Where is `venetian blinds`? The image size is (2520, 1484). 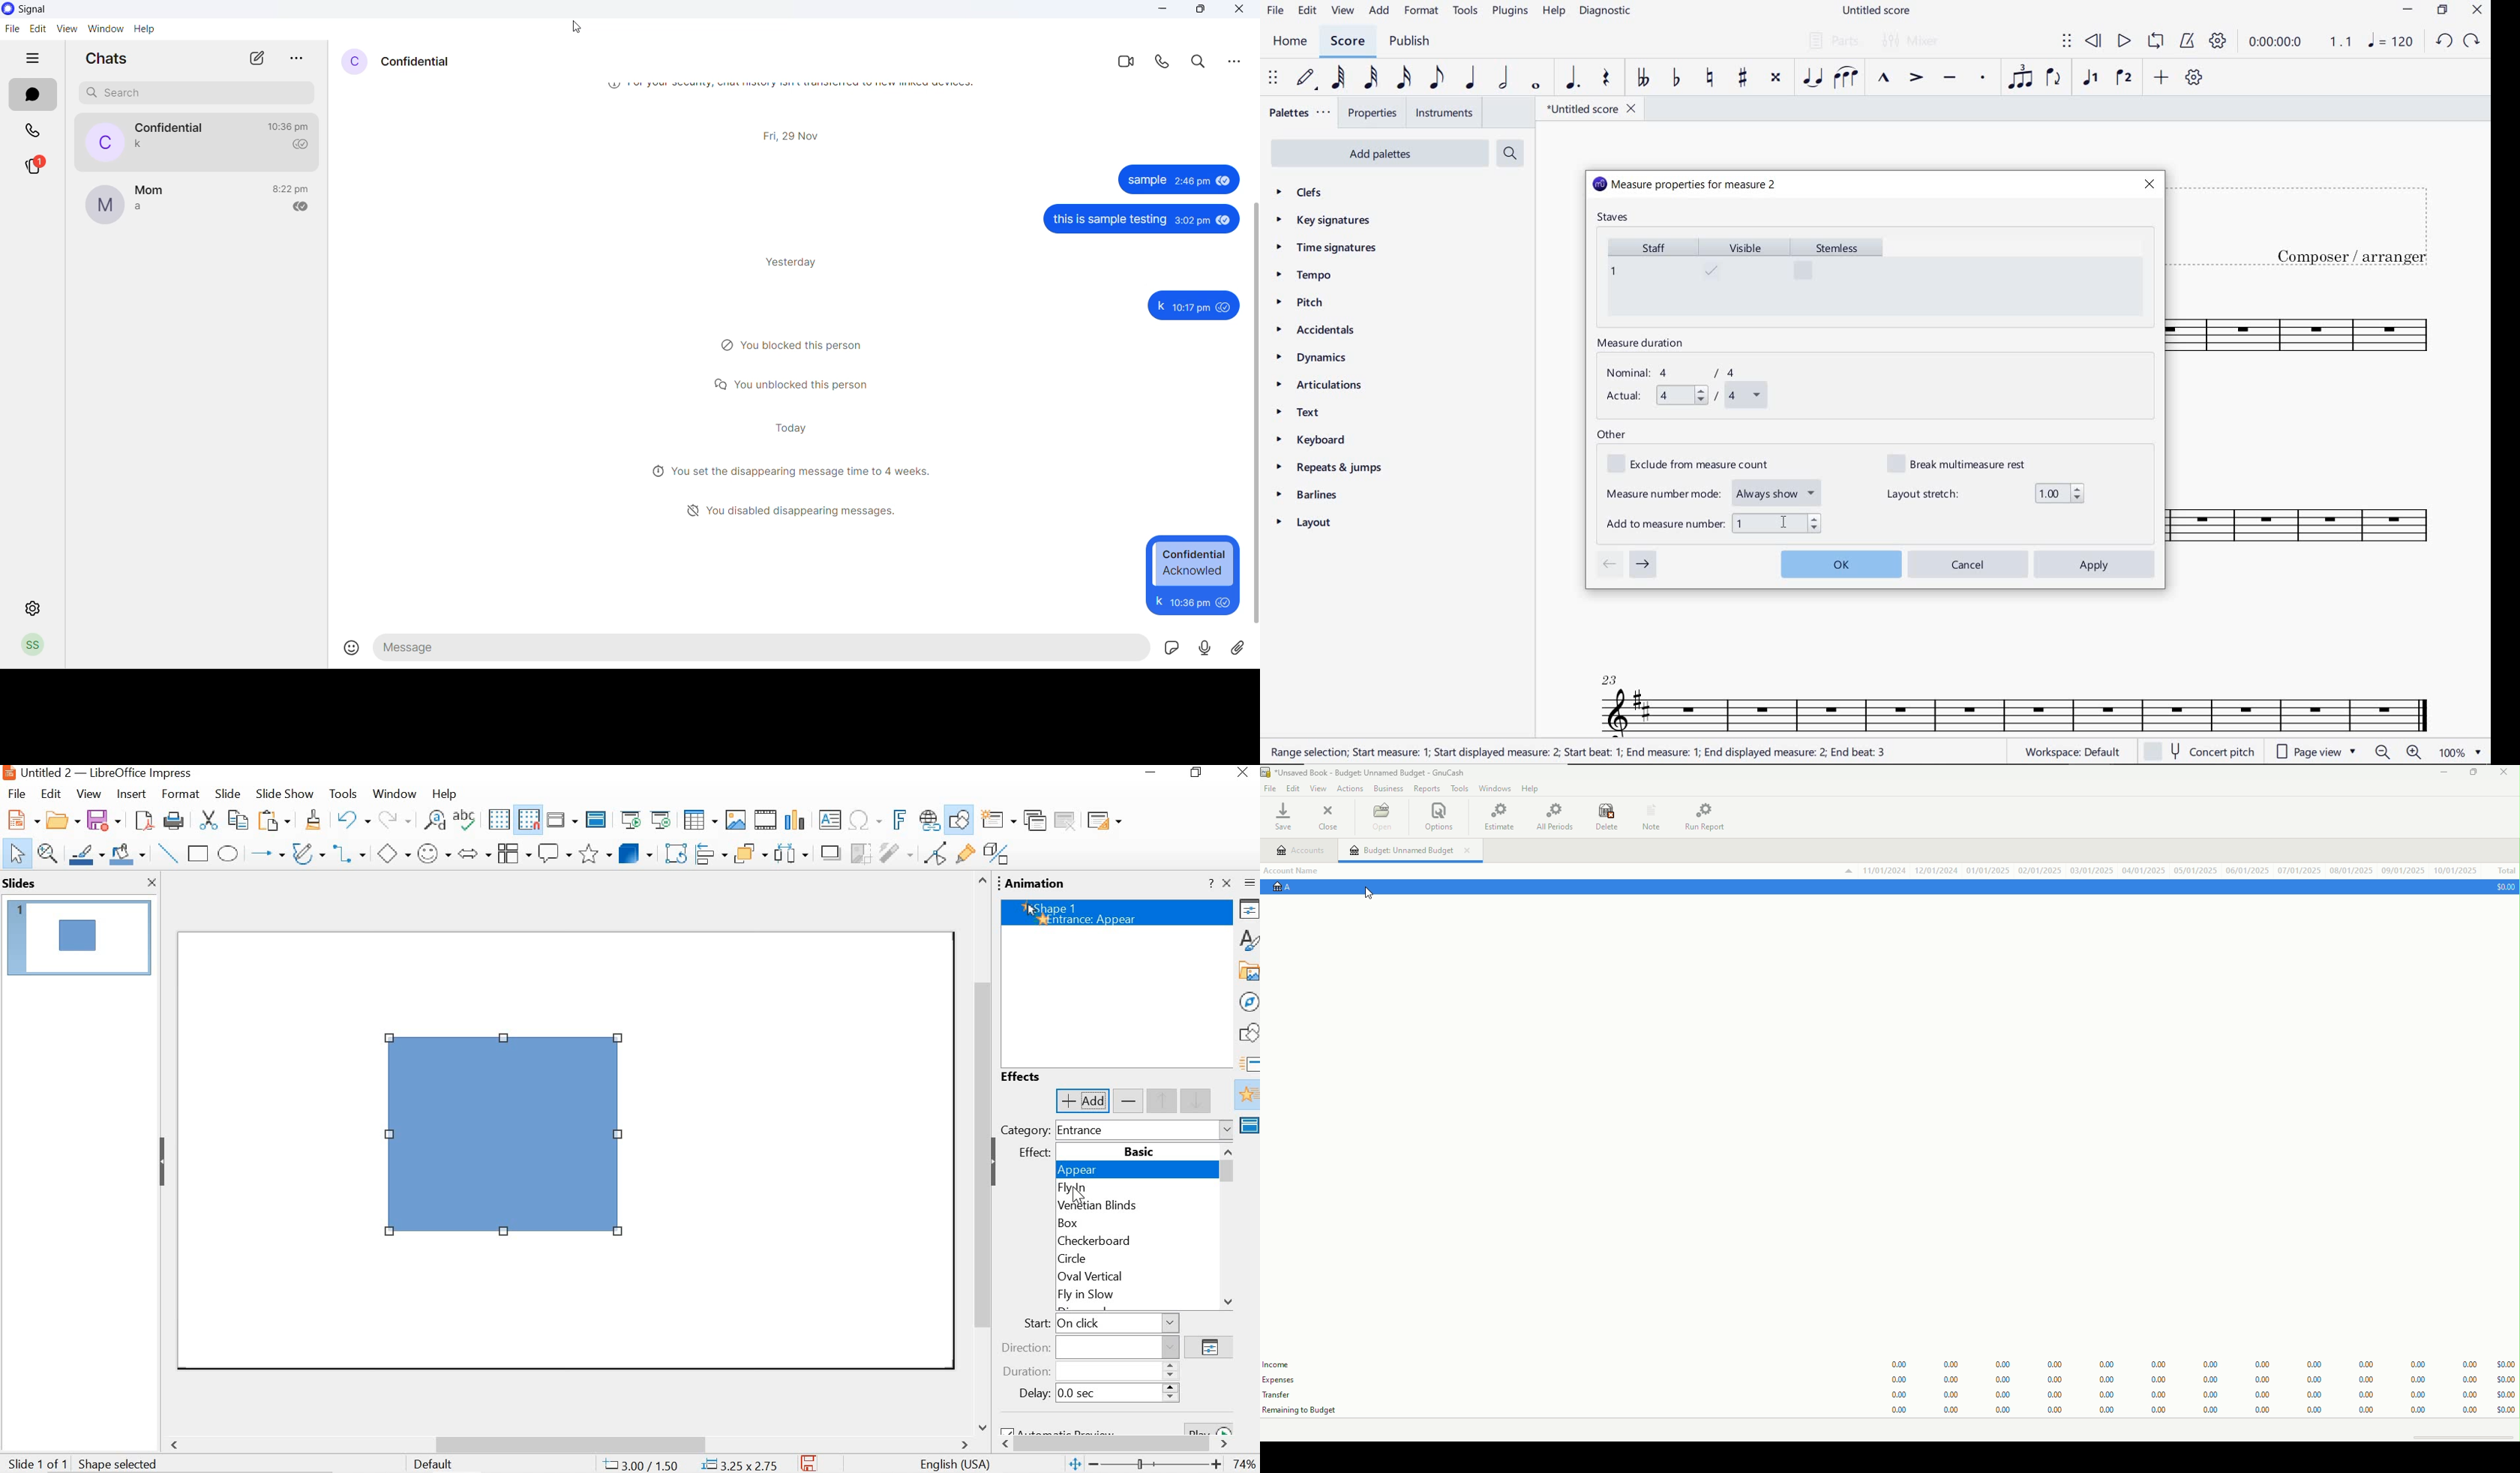 venetian blinds is located at coordinates (1135, 1206).